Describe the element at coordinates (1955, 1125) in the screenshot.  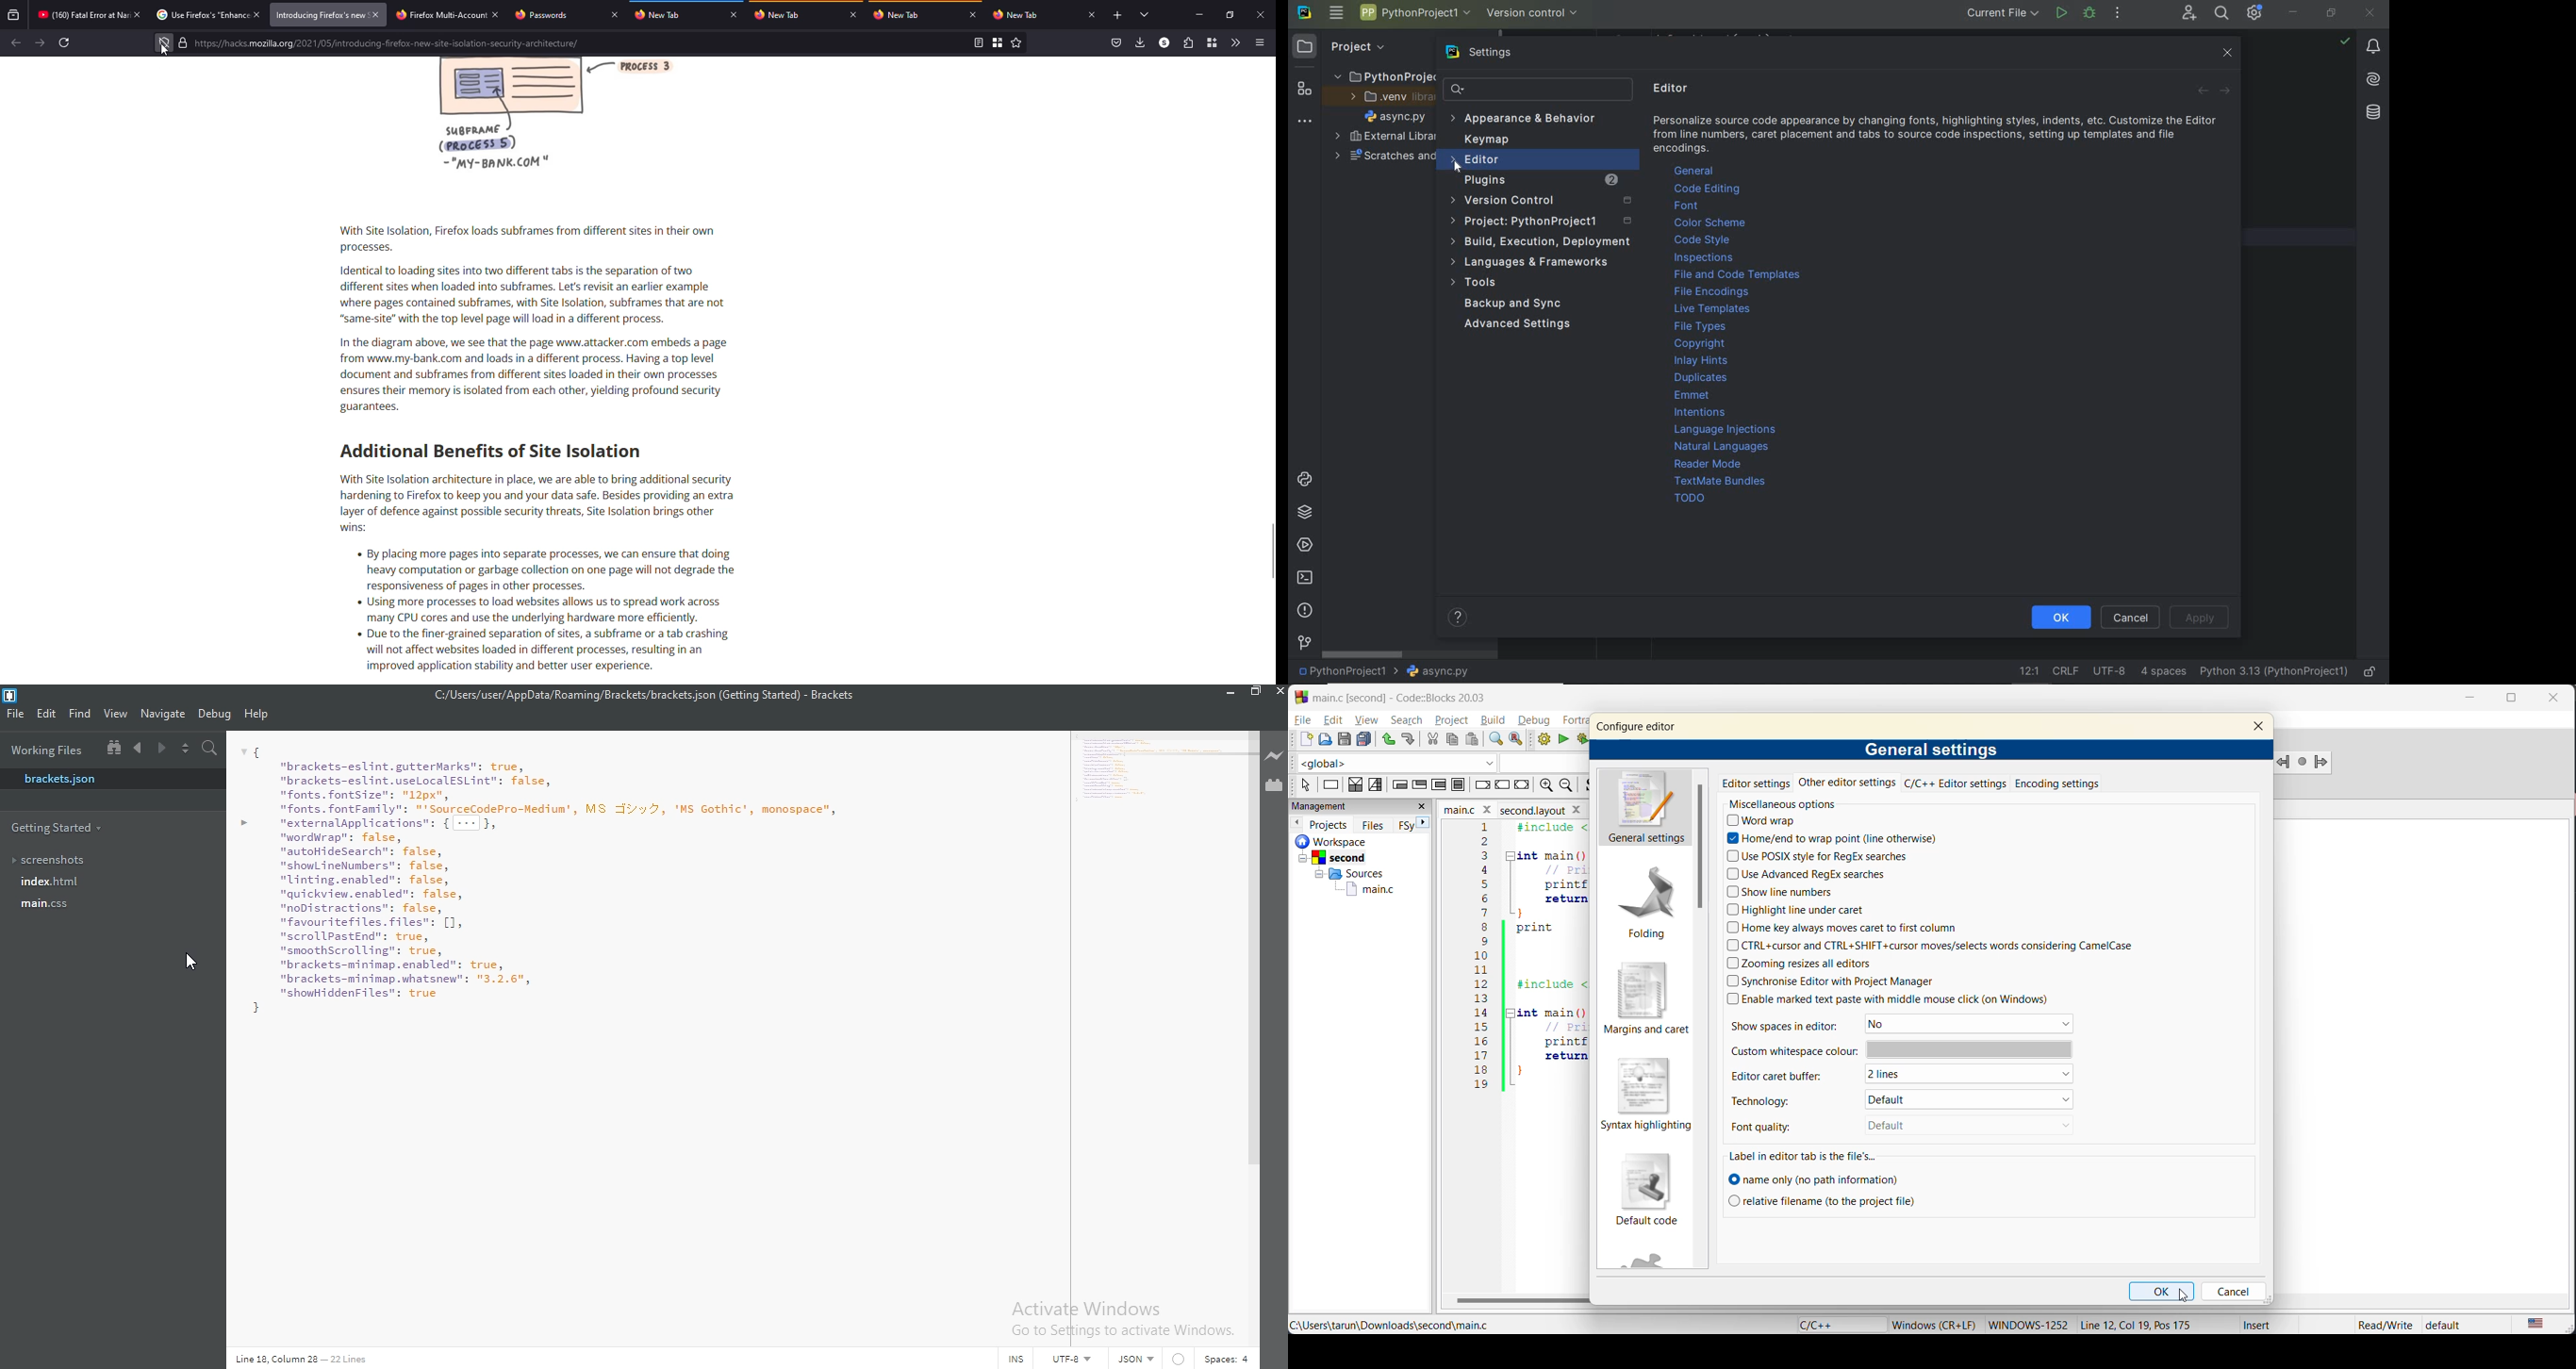
I see `Default` at that location.